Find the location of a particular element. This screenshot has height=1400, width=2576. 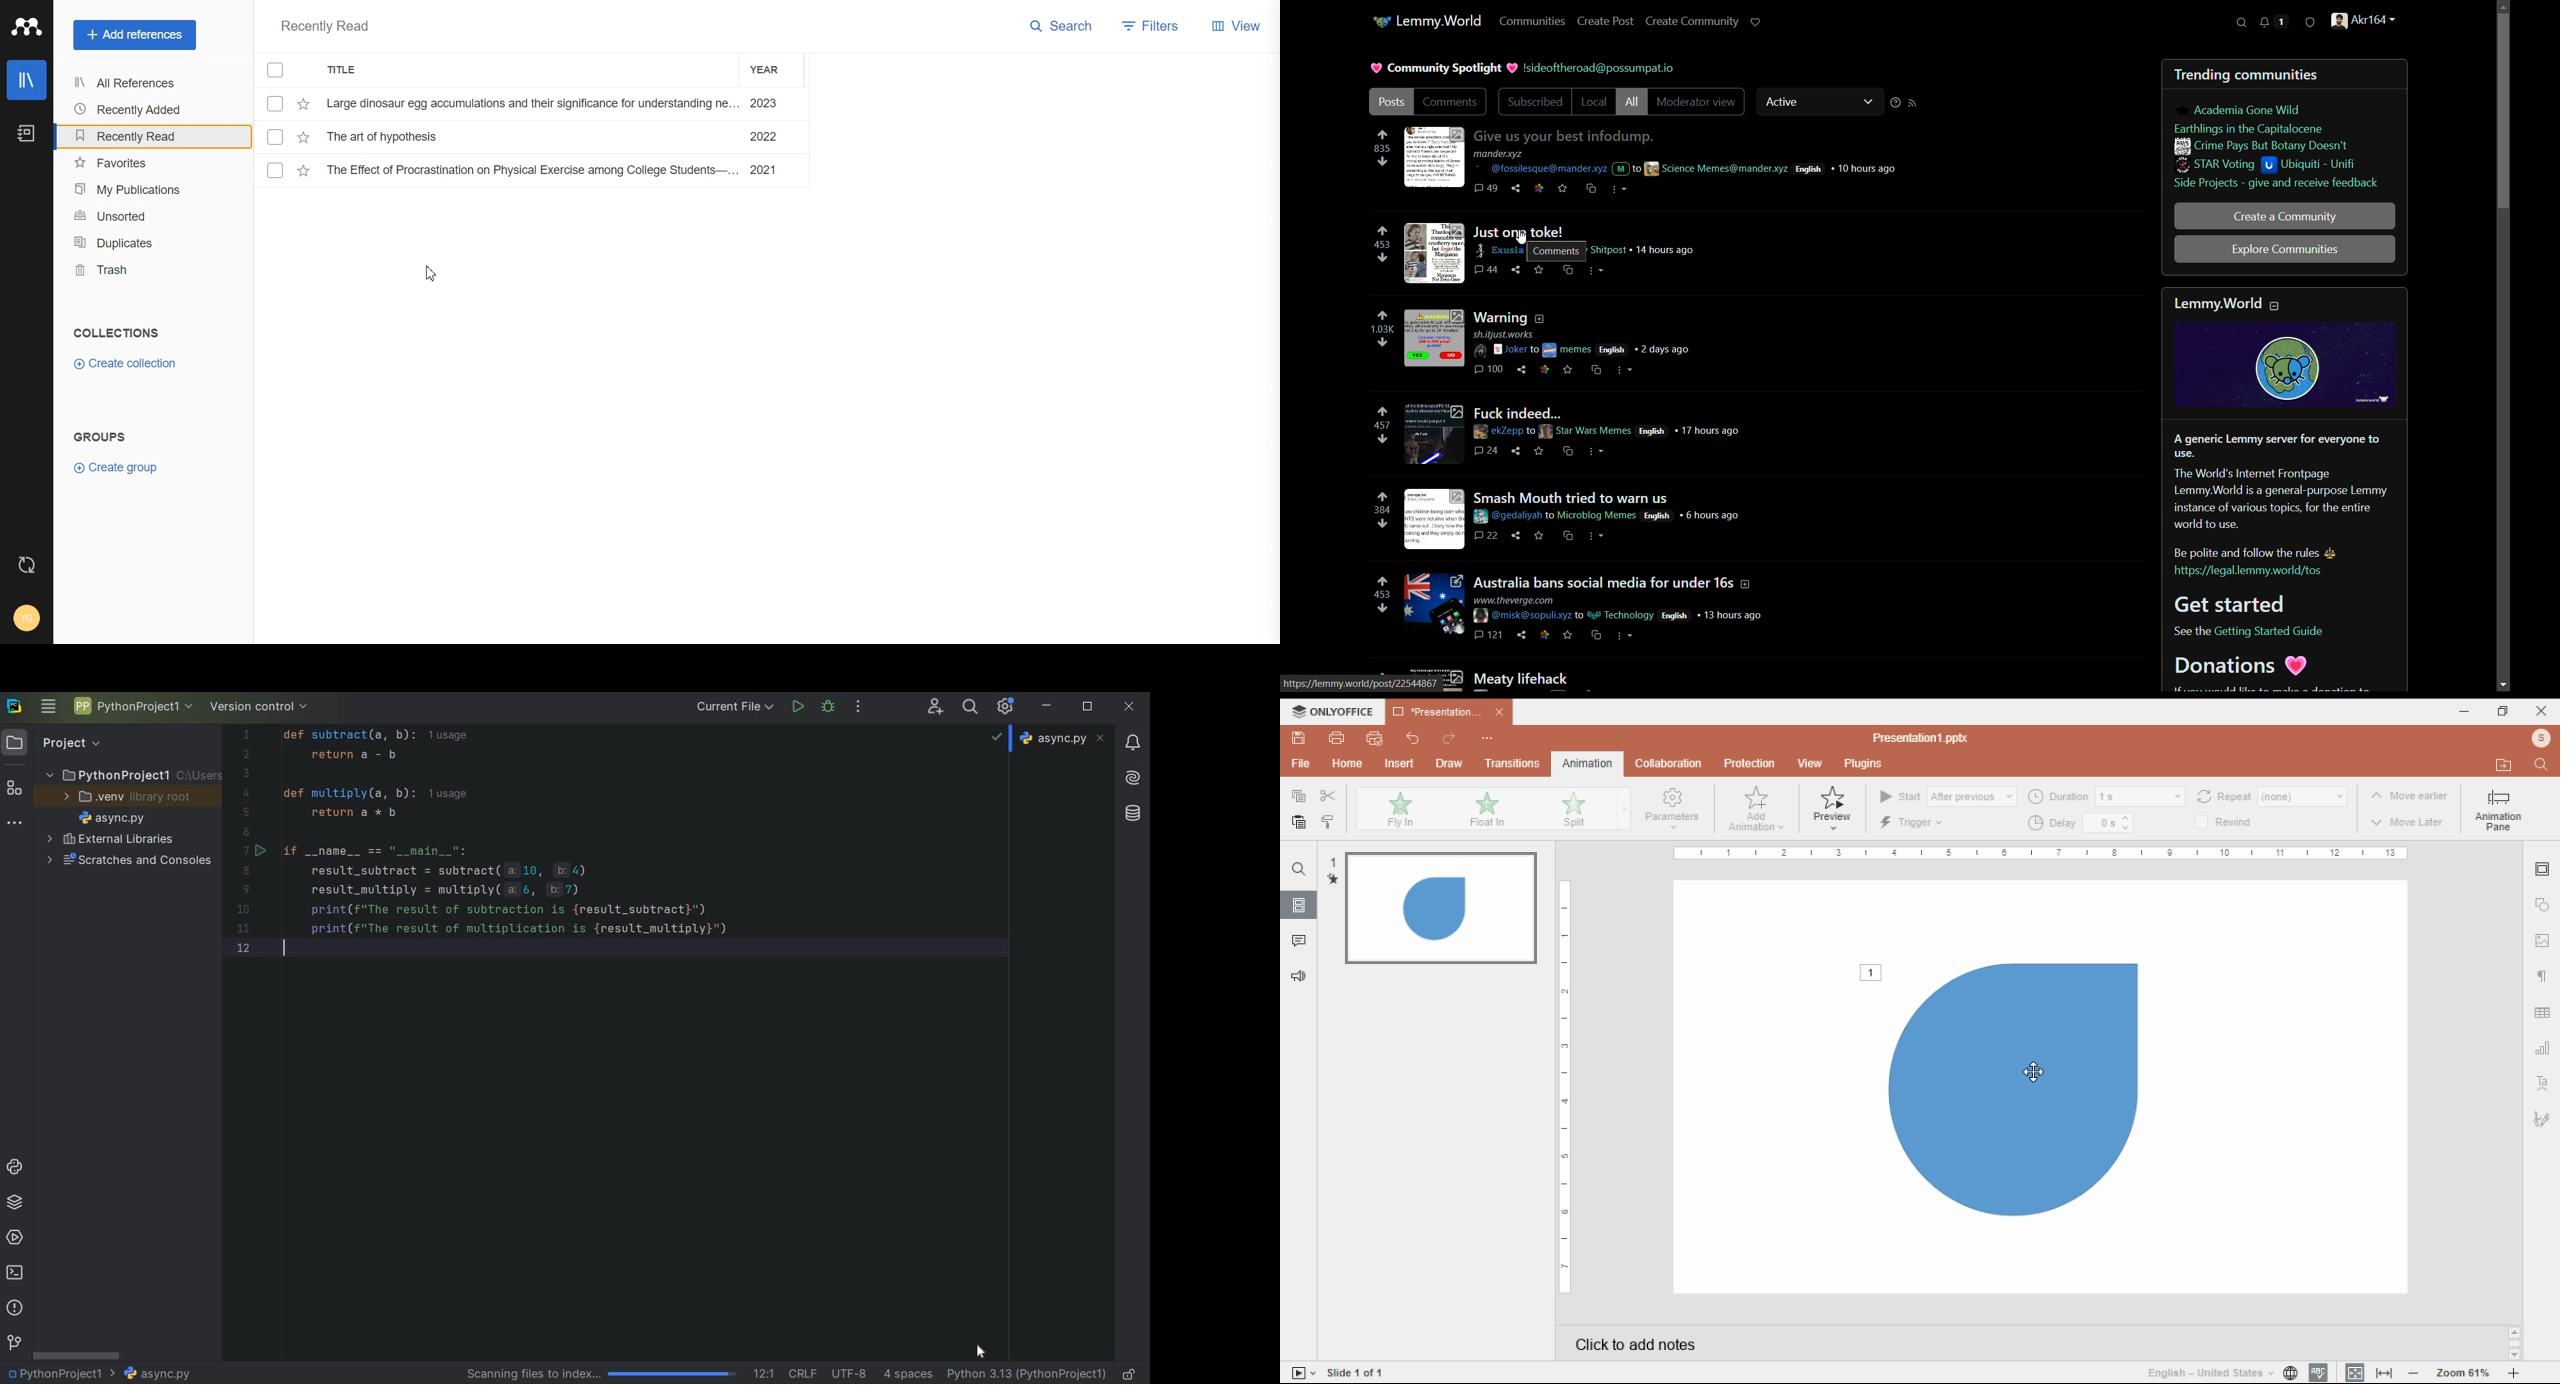

find is located at coordinates (1299, 869).